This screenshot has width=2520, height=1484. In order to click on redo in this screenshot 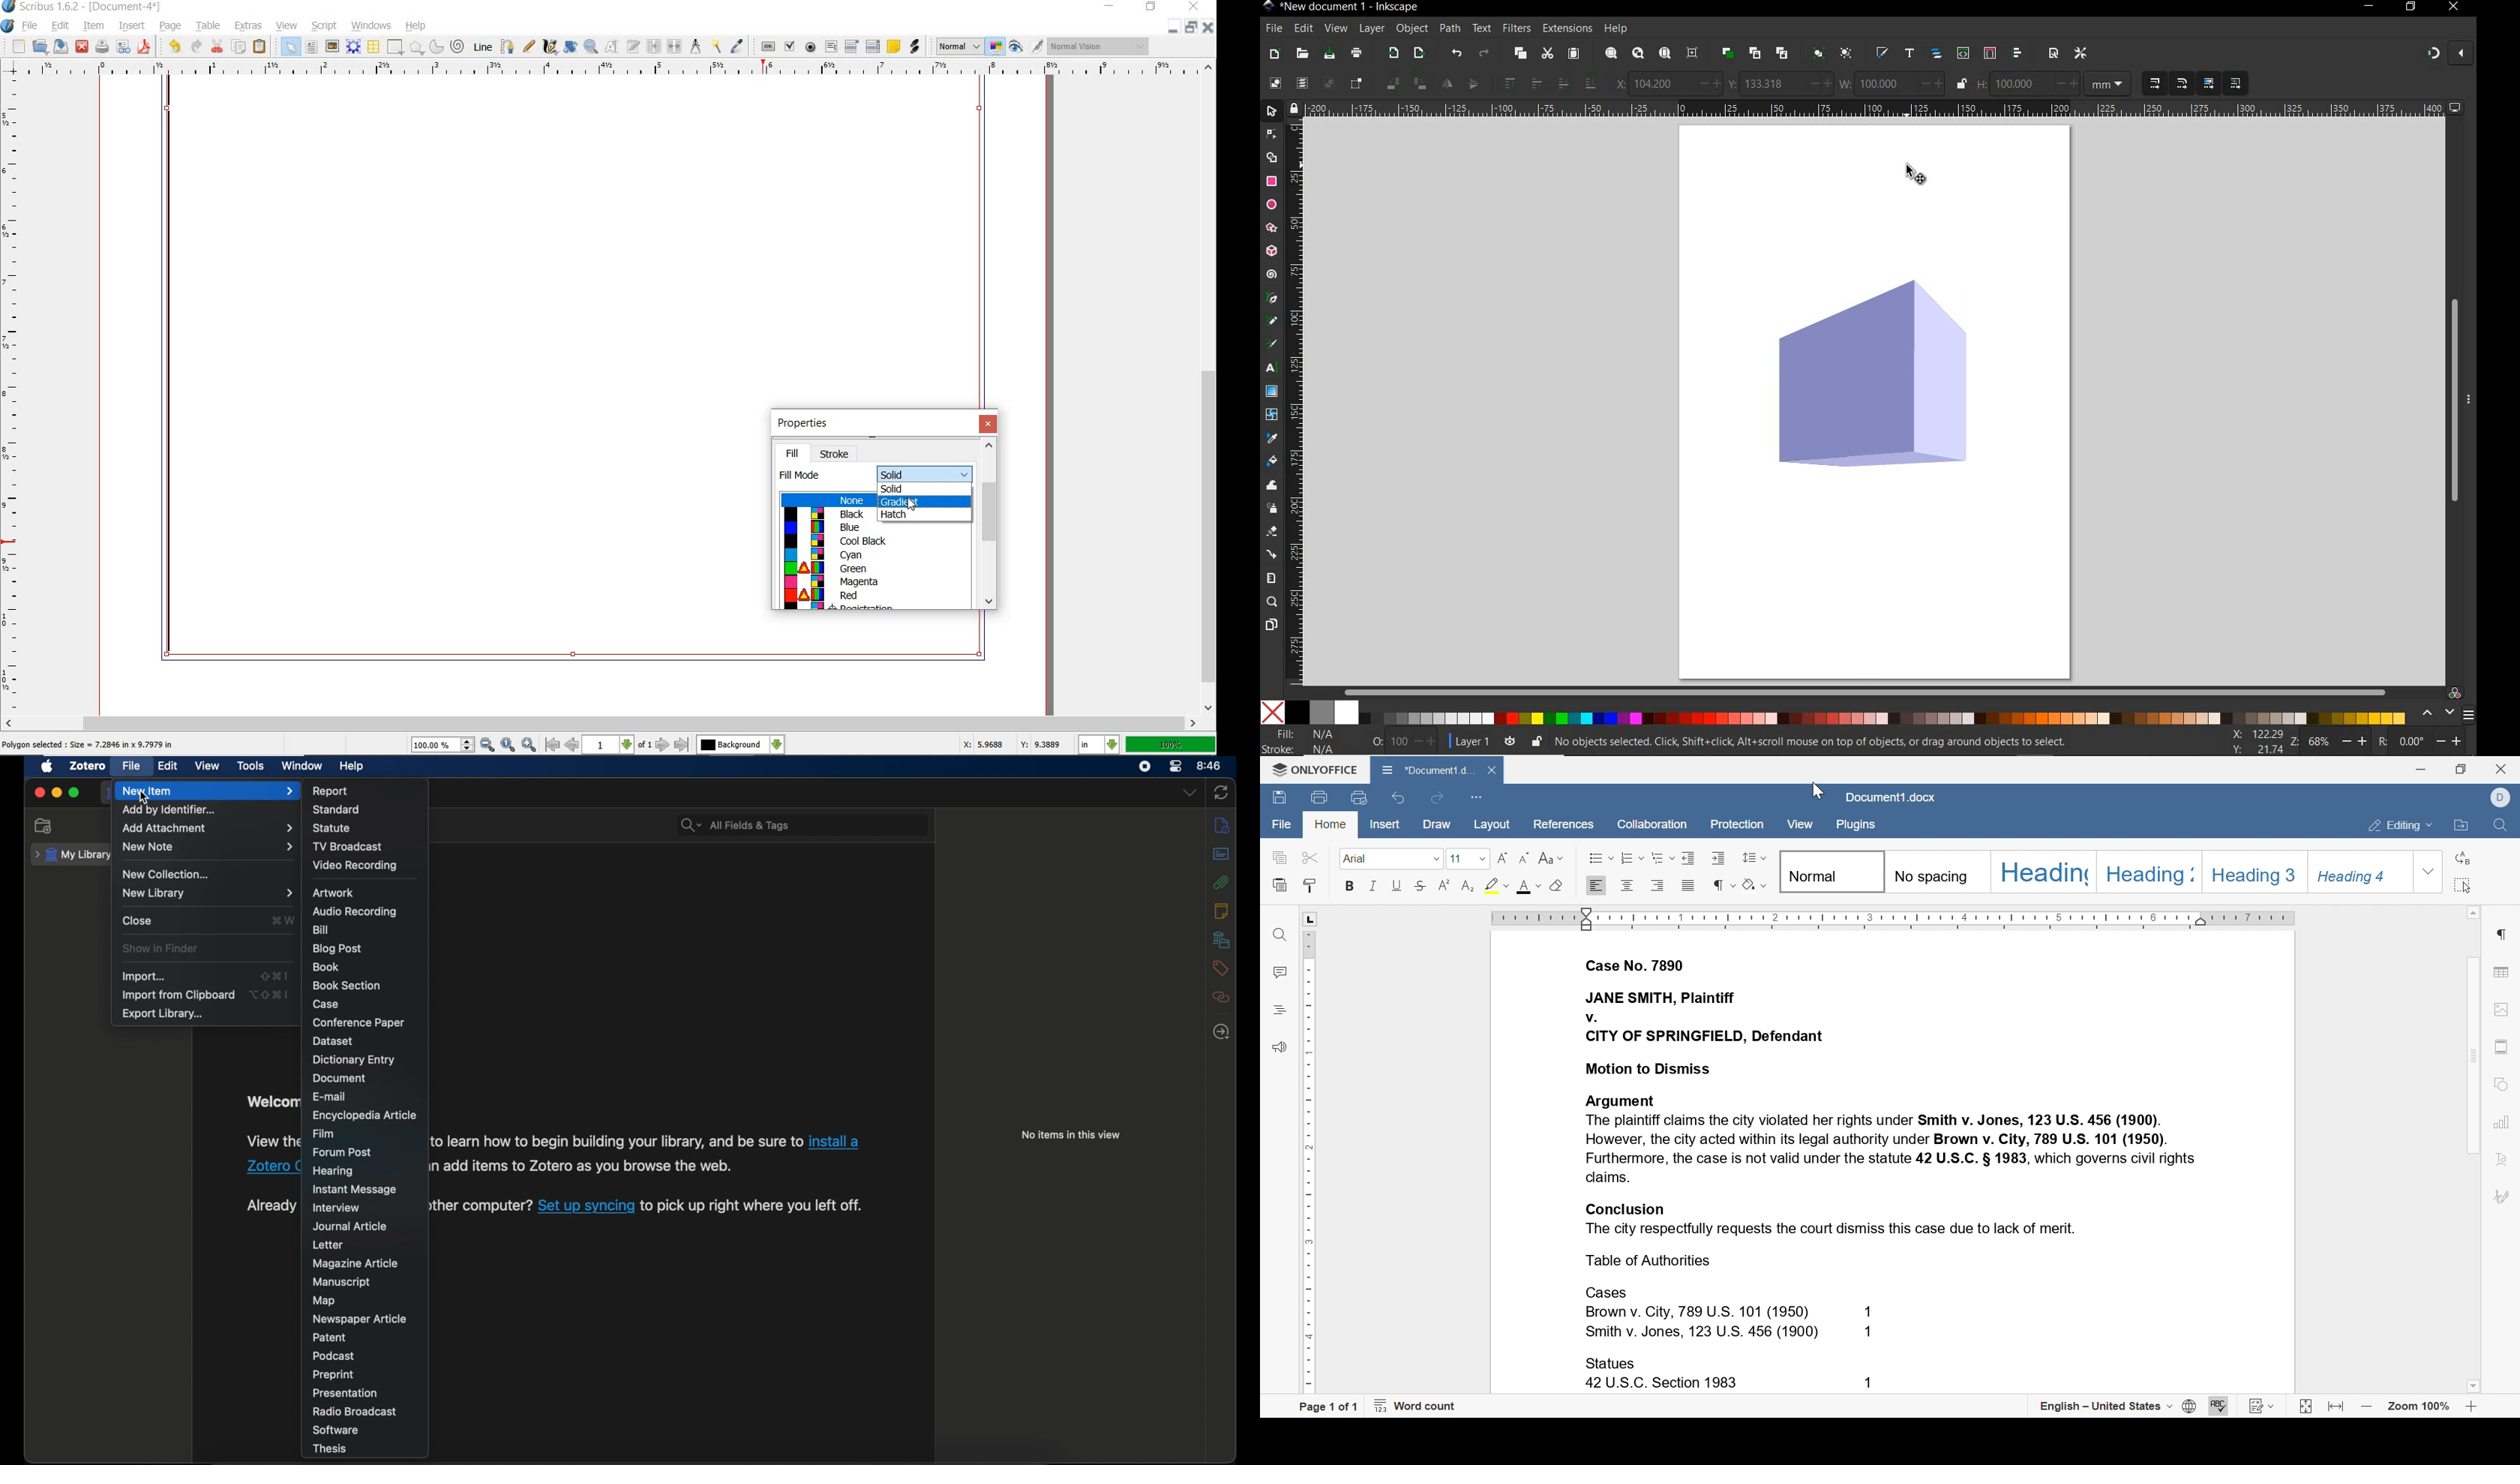, I will do `click(1438, 799)`.